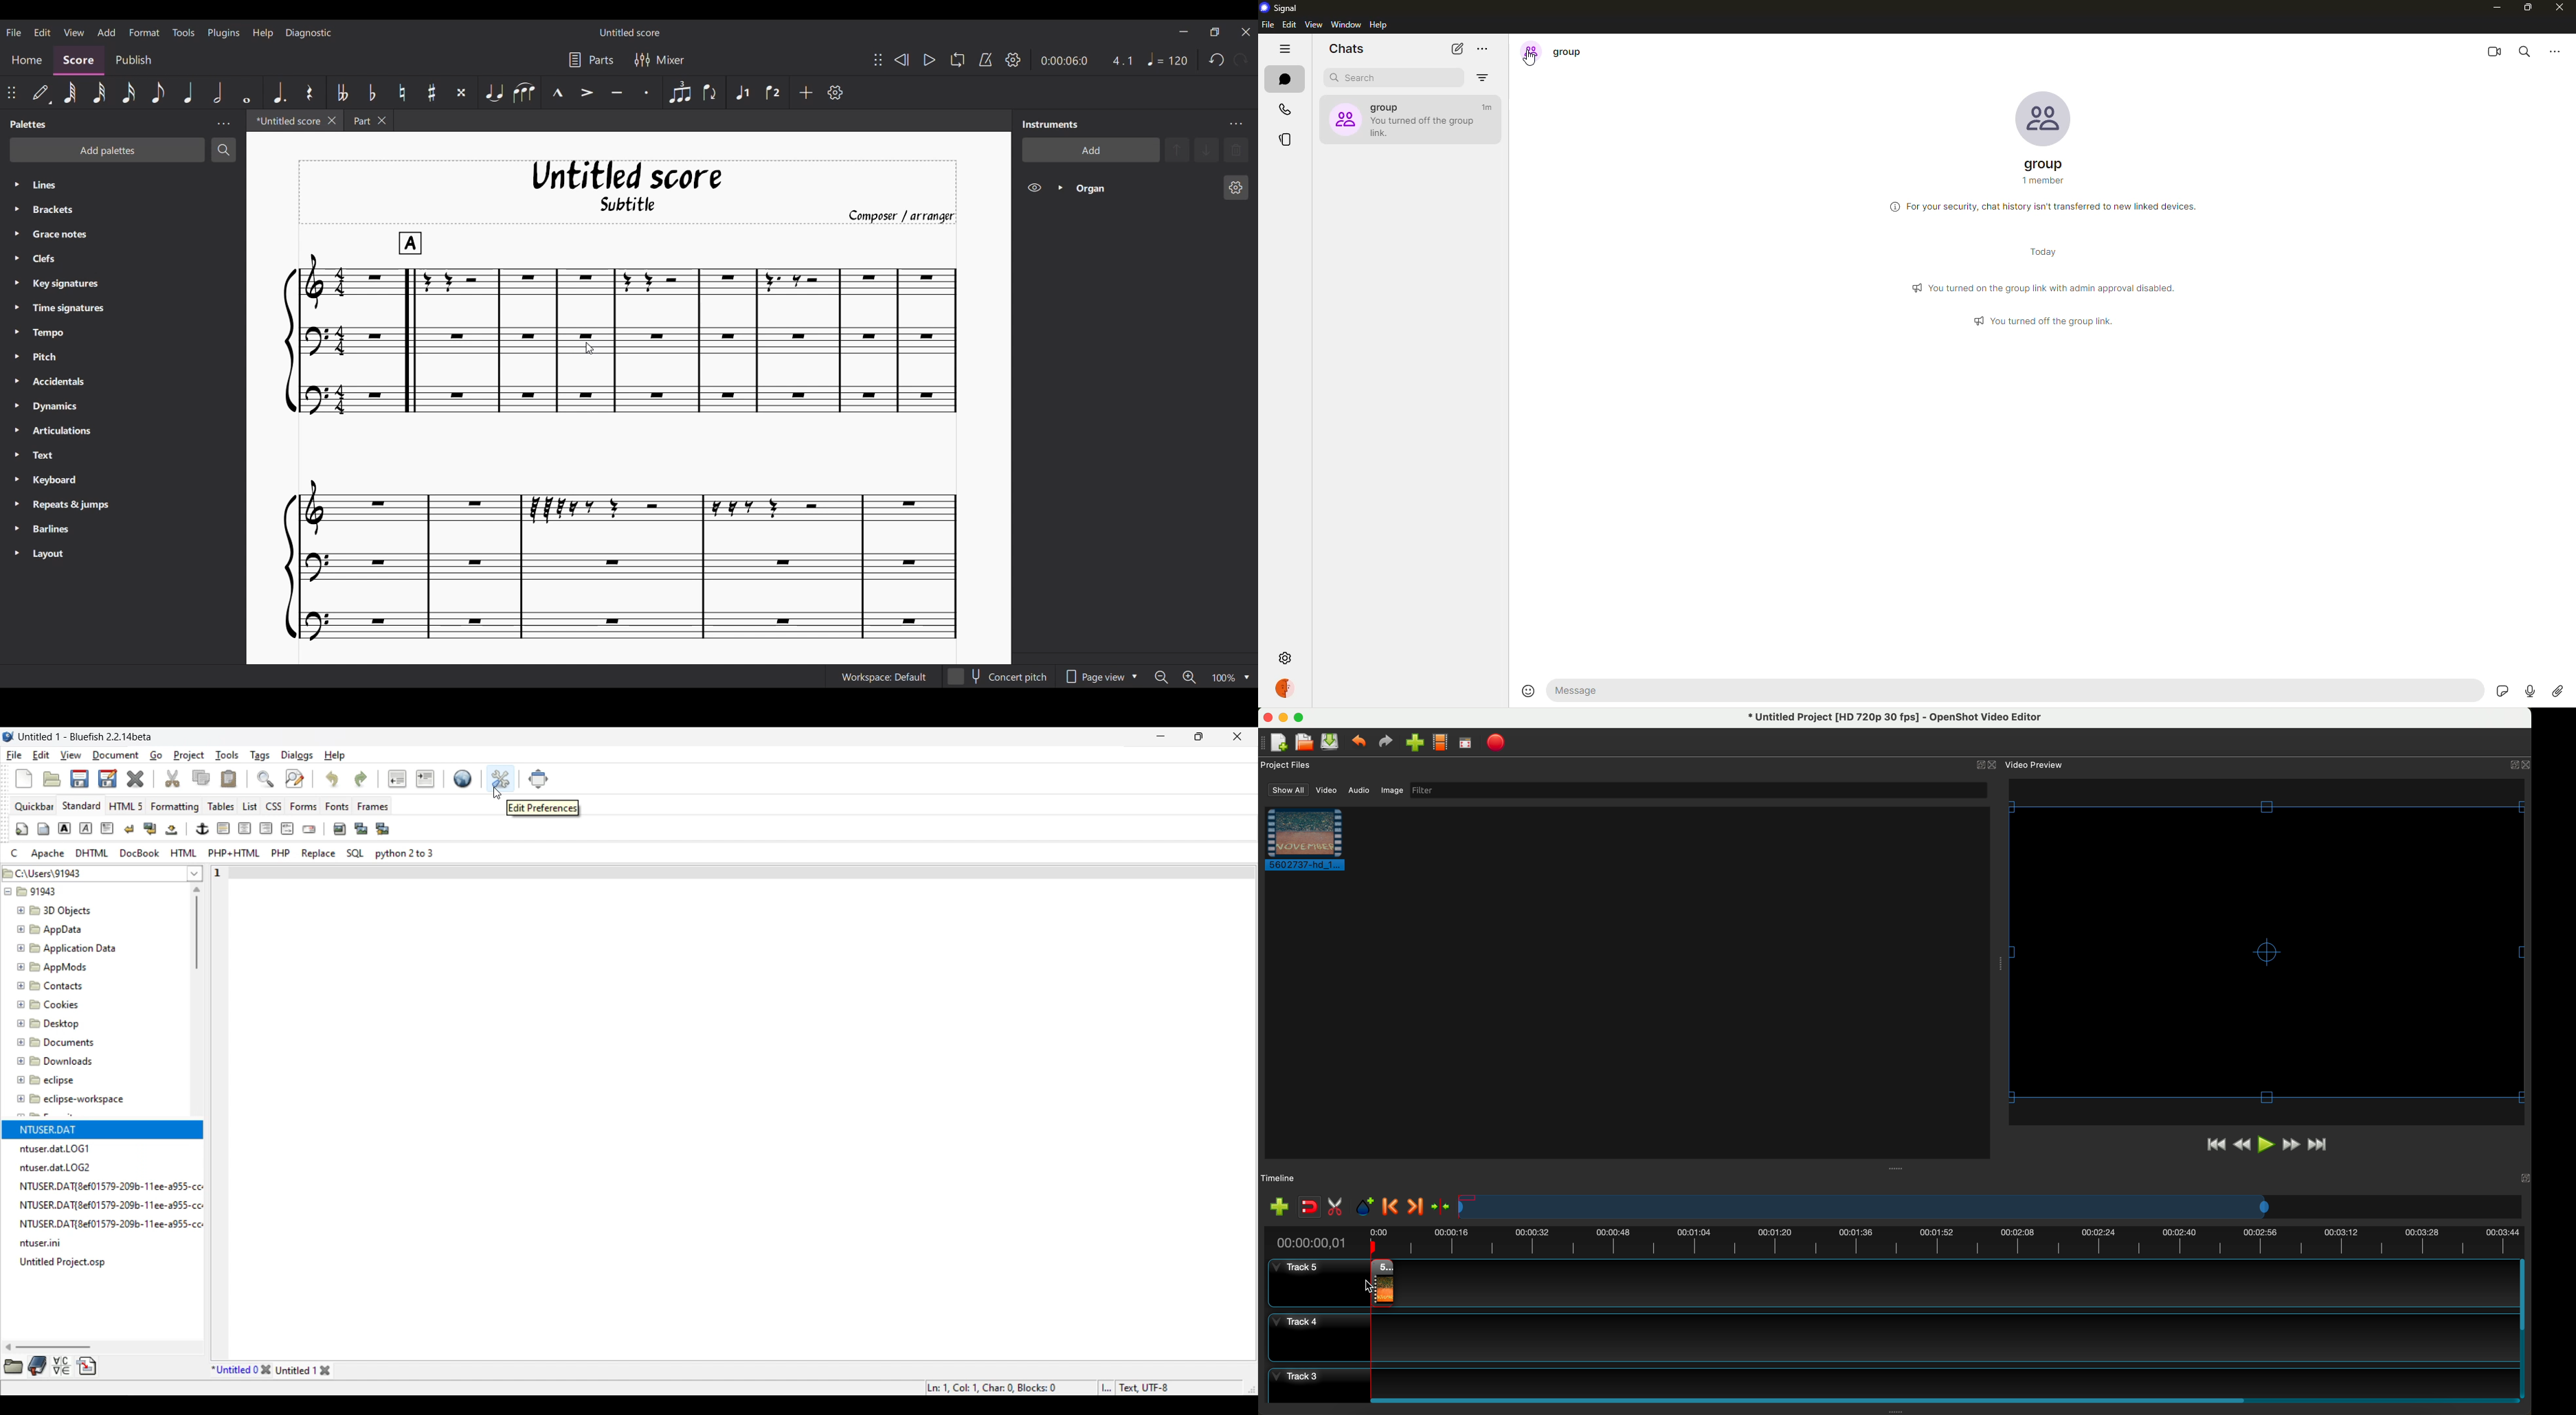 Image resolution: width=2576 pixels, height=1428 pixels. What do you see at coordinates (1279, 1178) in the screenshot?
I see `timeline` at bounding box center [1279, 1178].